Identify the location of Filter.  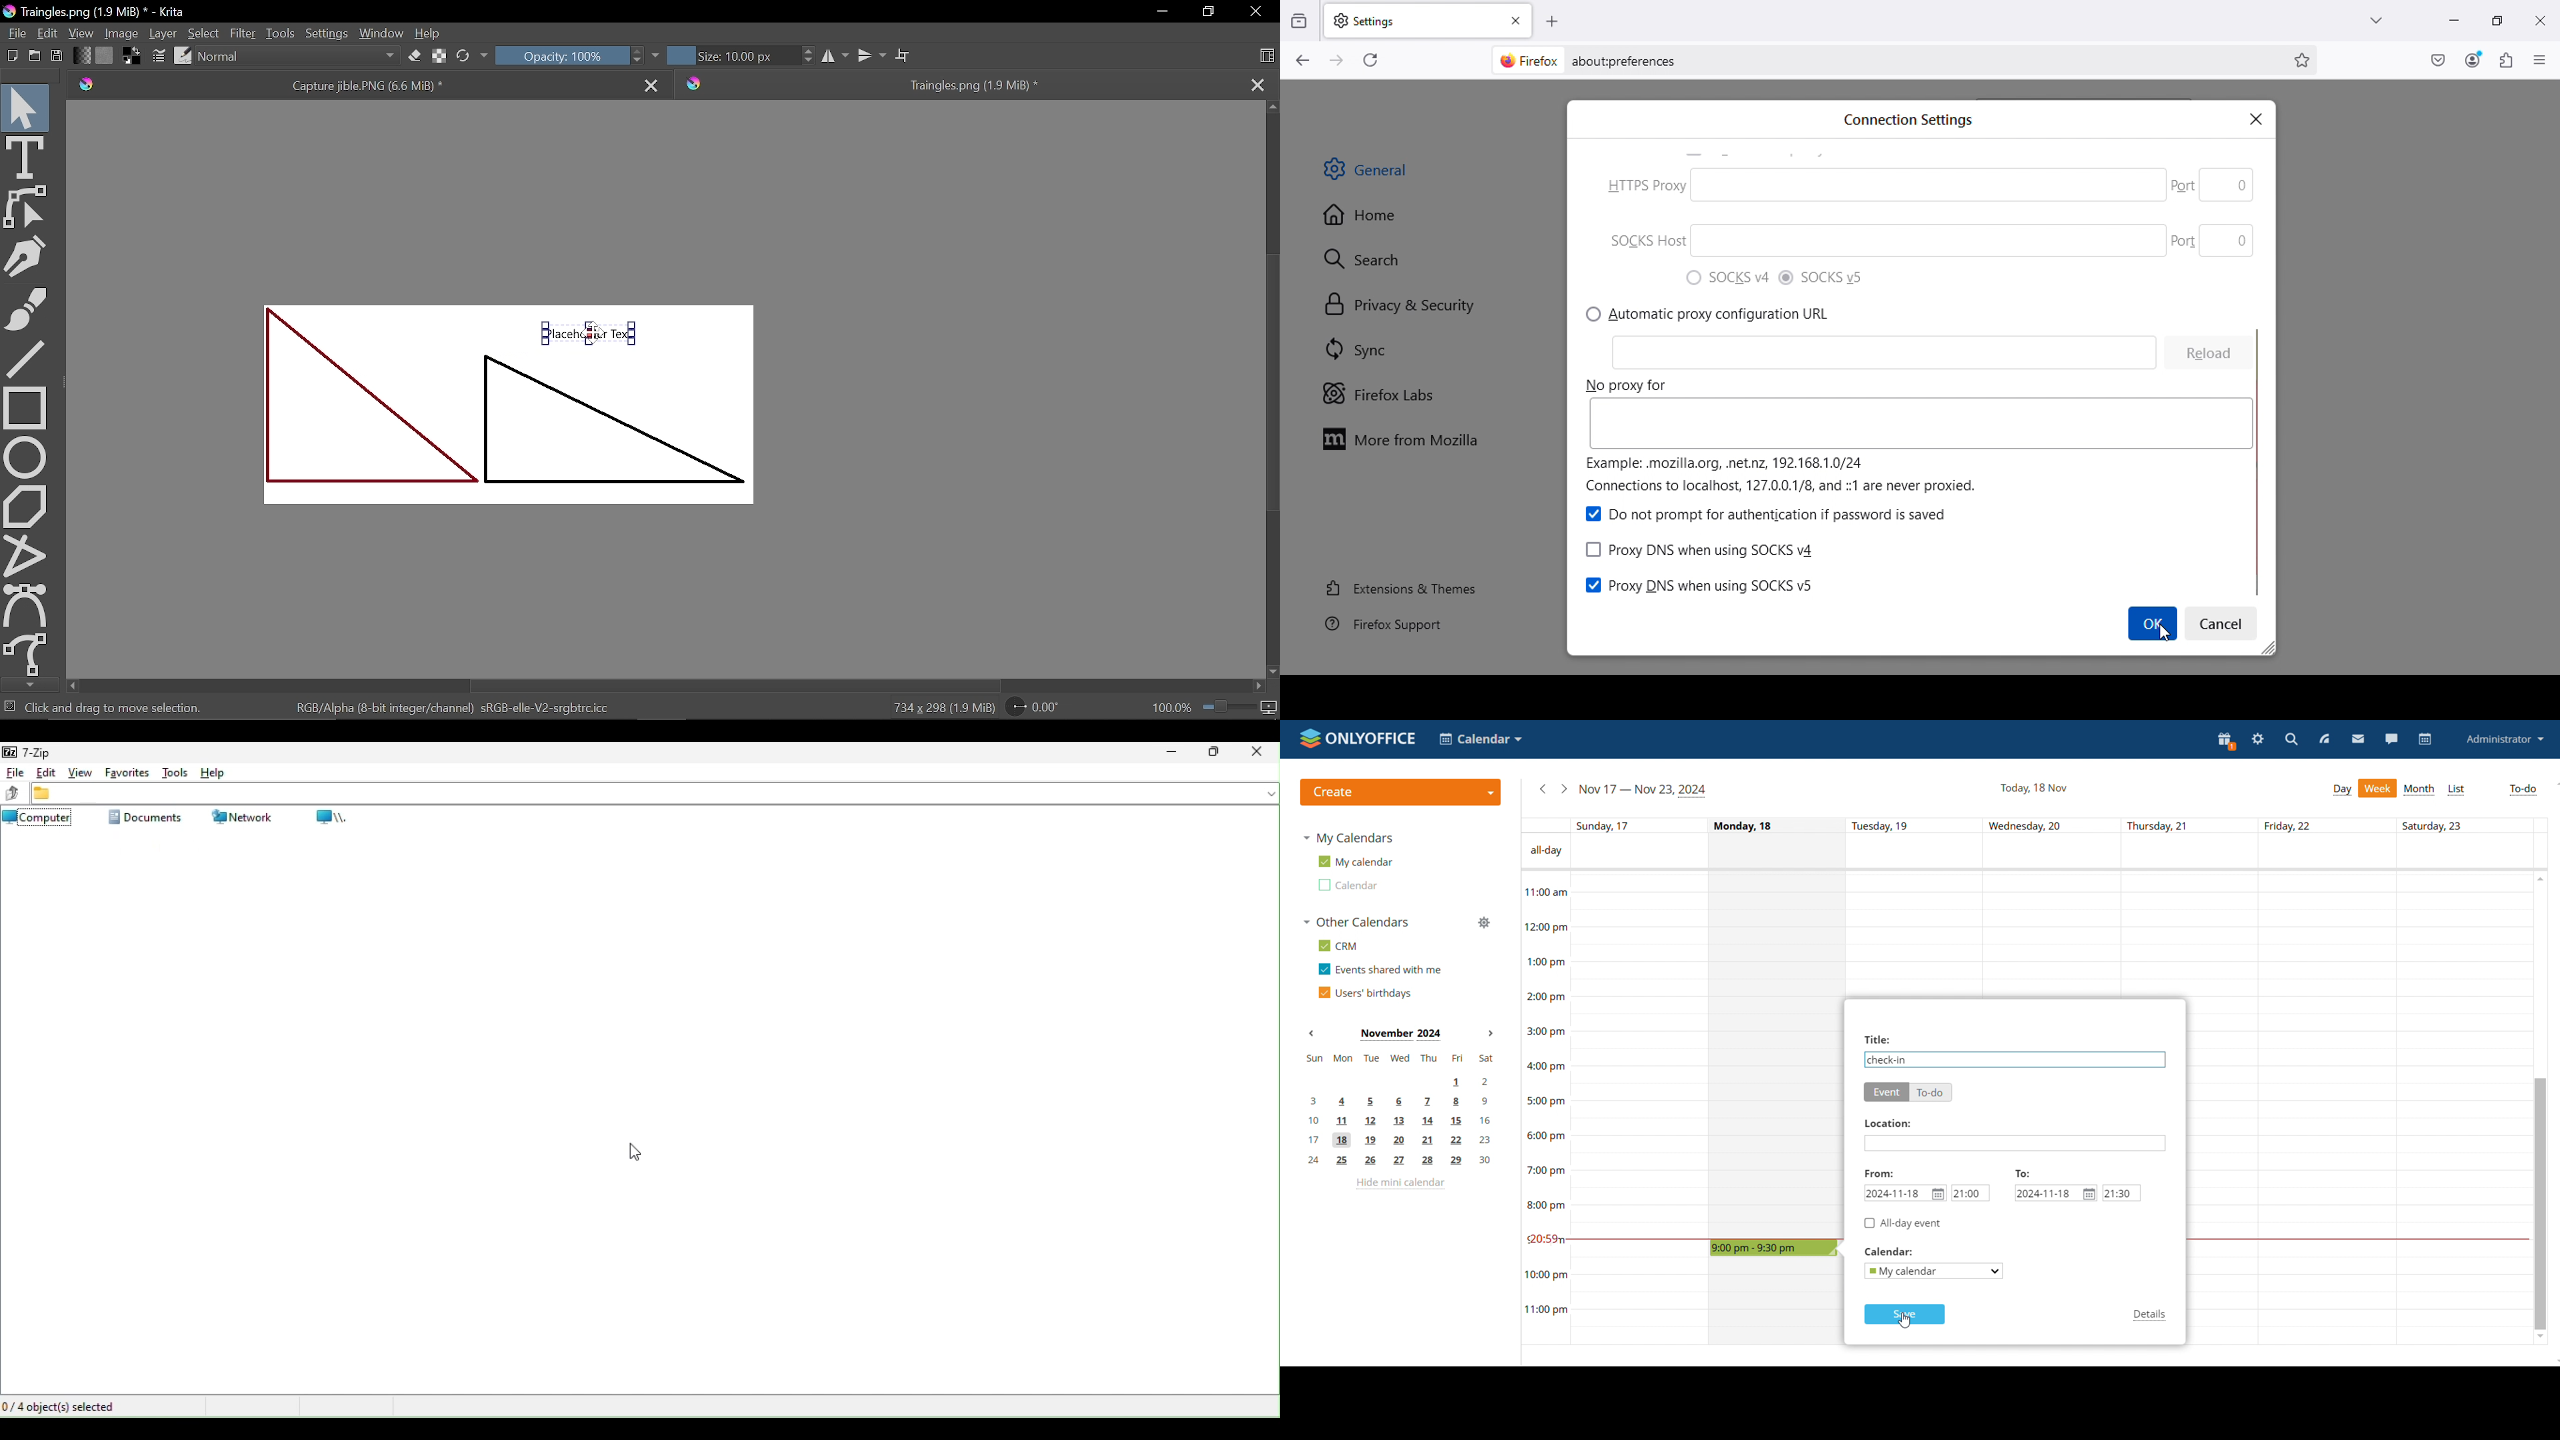
(242, 33).